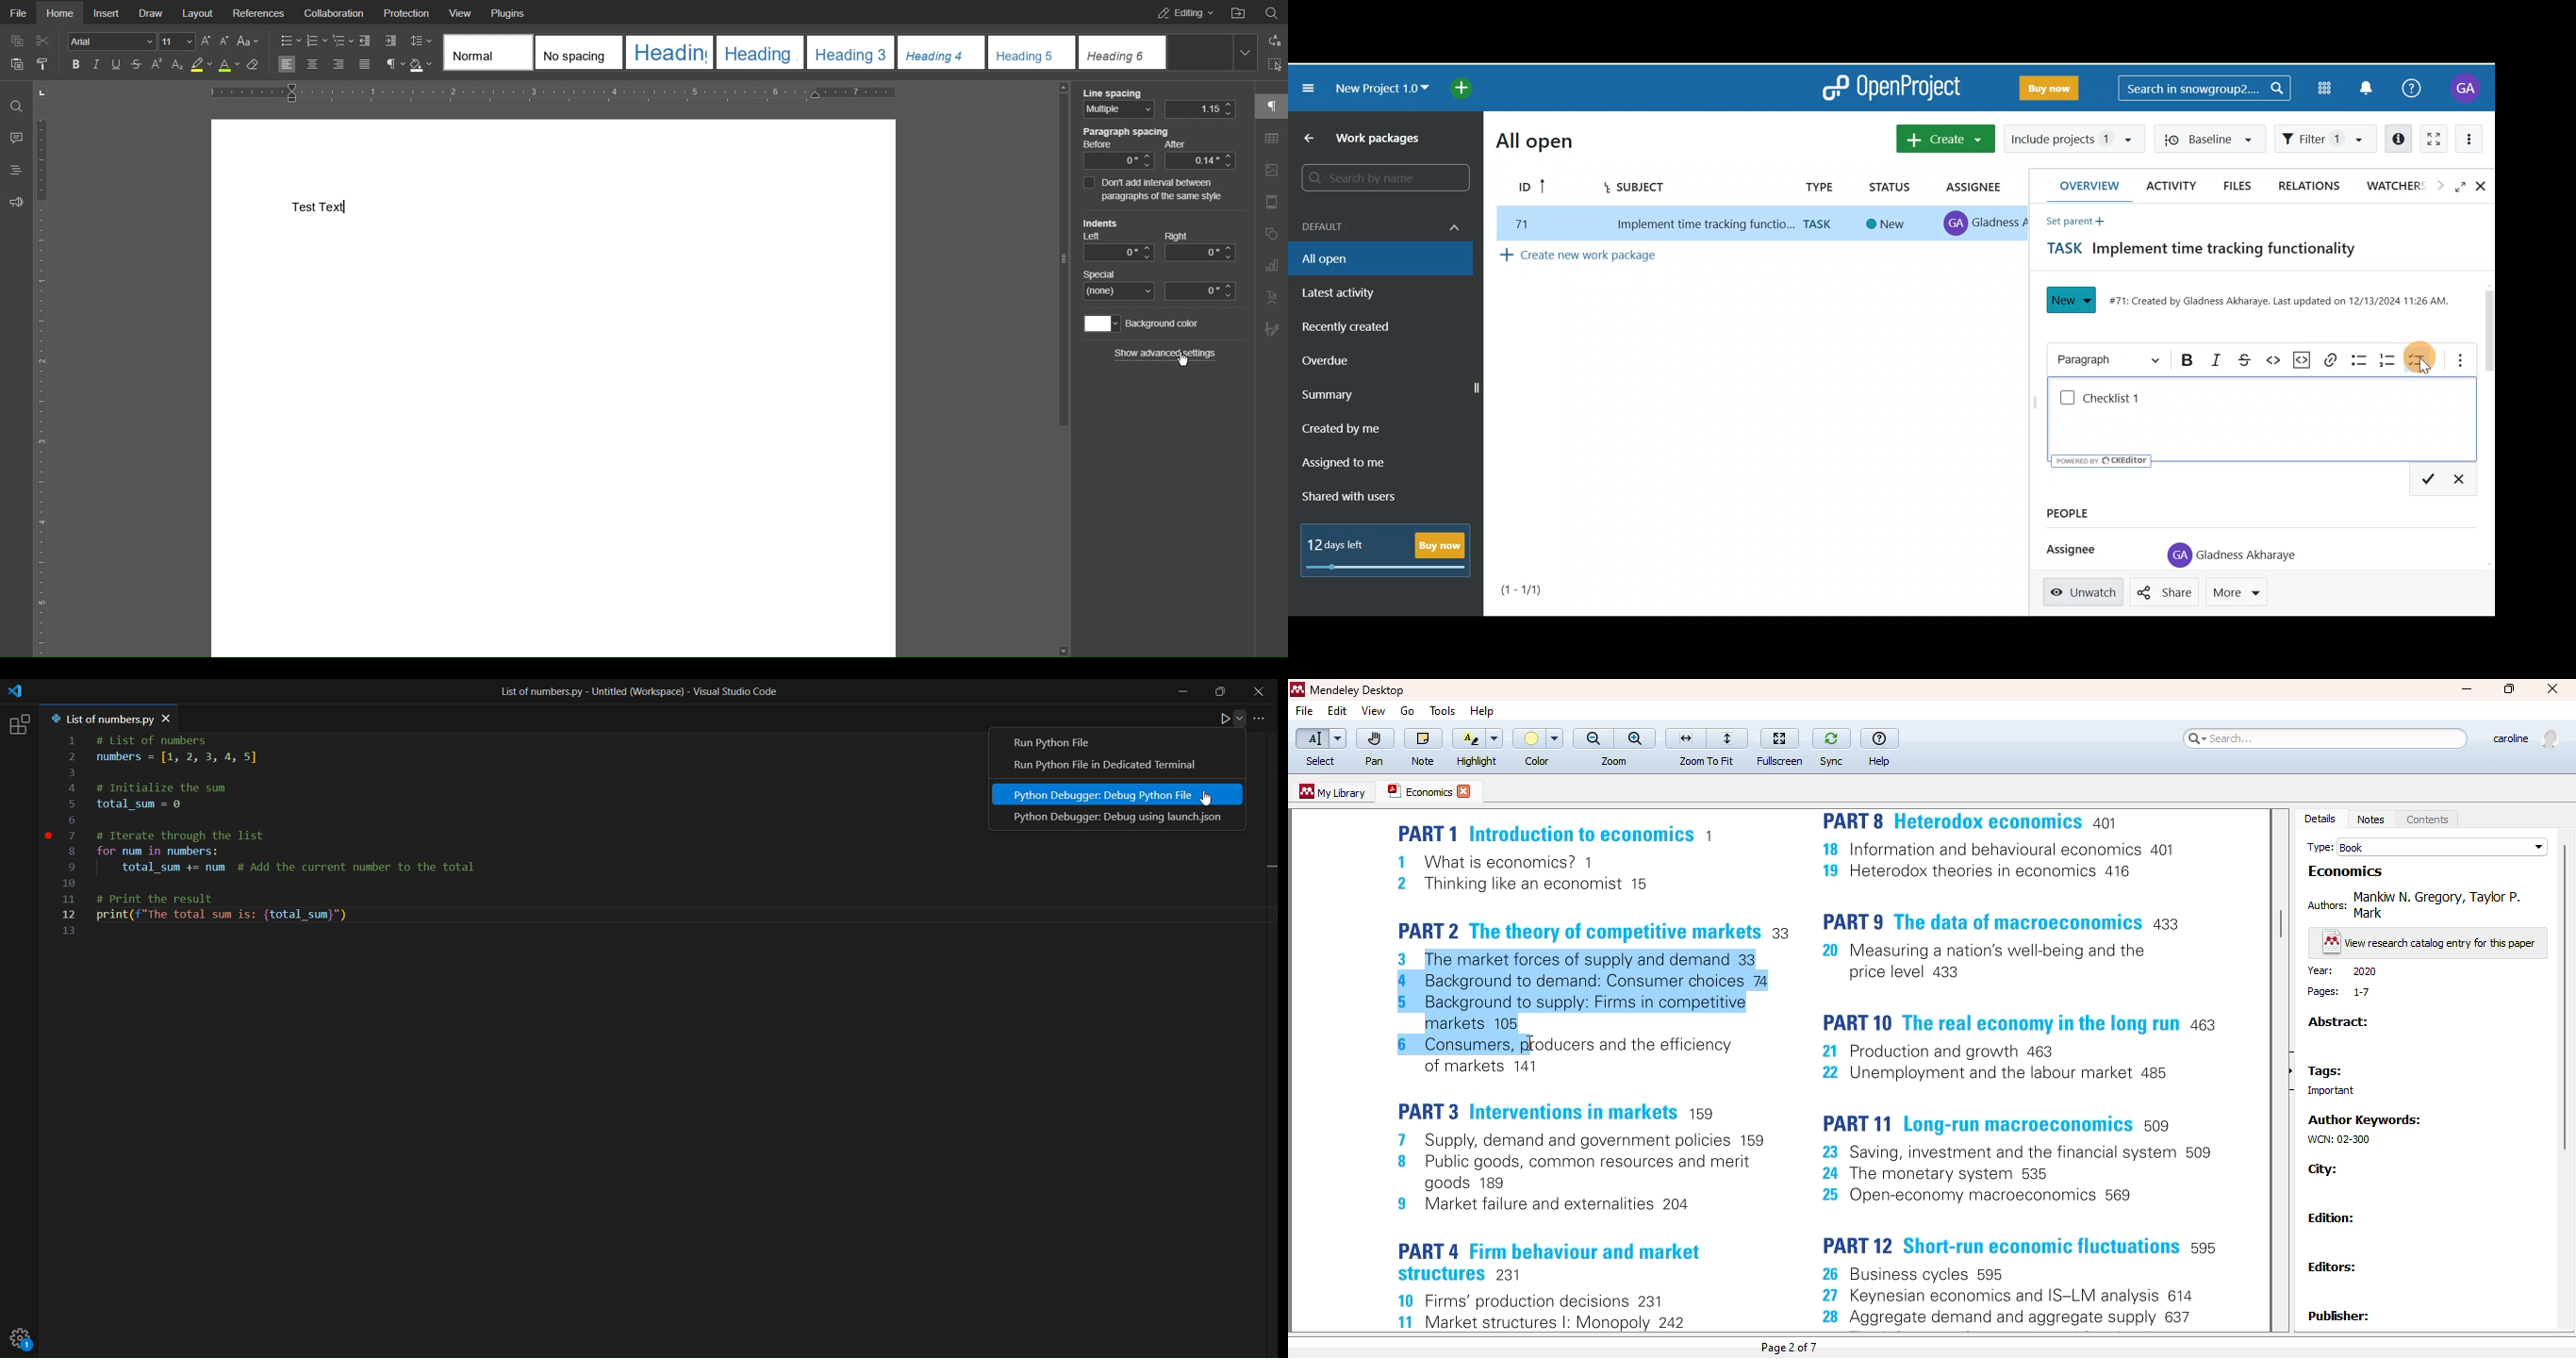 This screenshot has height=1372, width=2576. I want to click on help, so click(1482, 710).